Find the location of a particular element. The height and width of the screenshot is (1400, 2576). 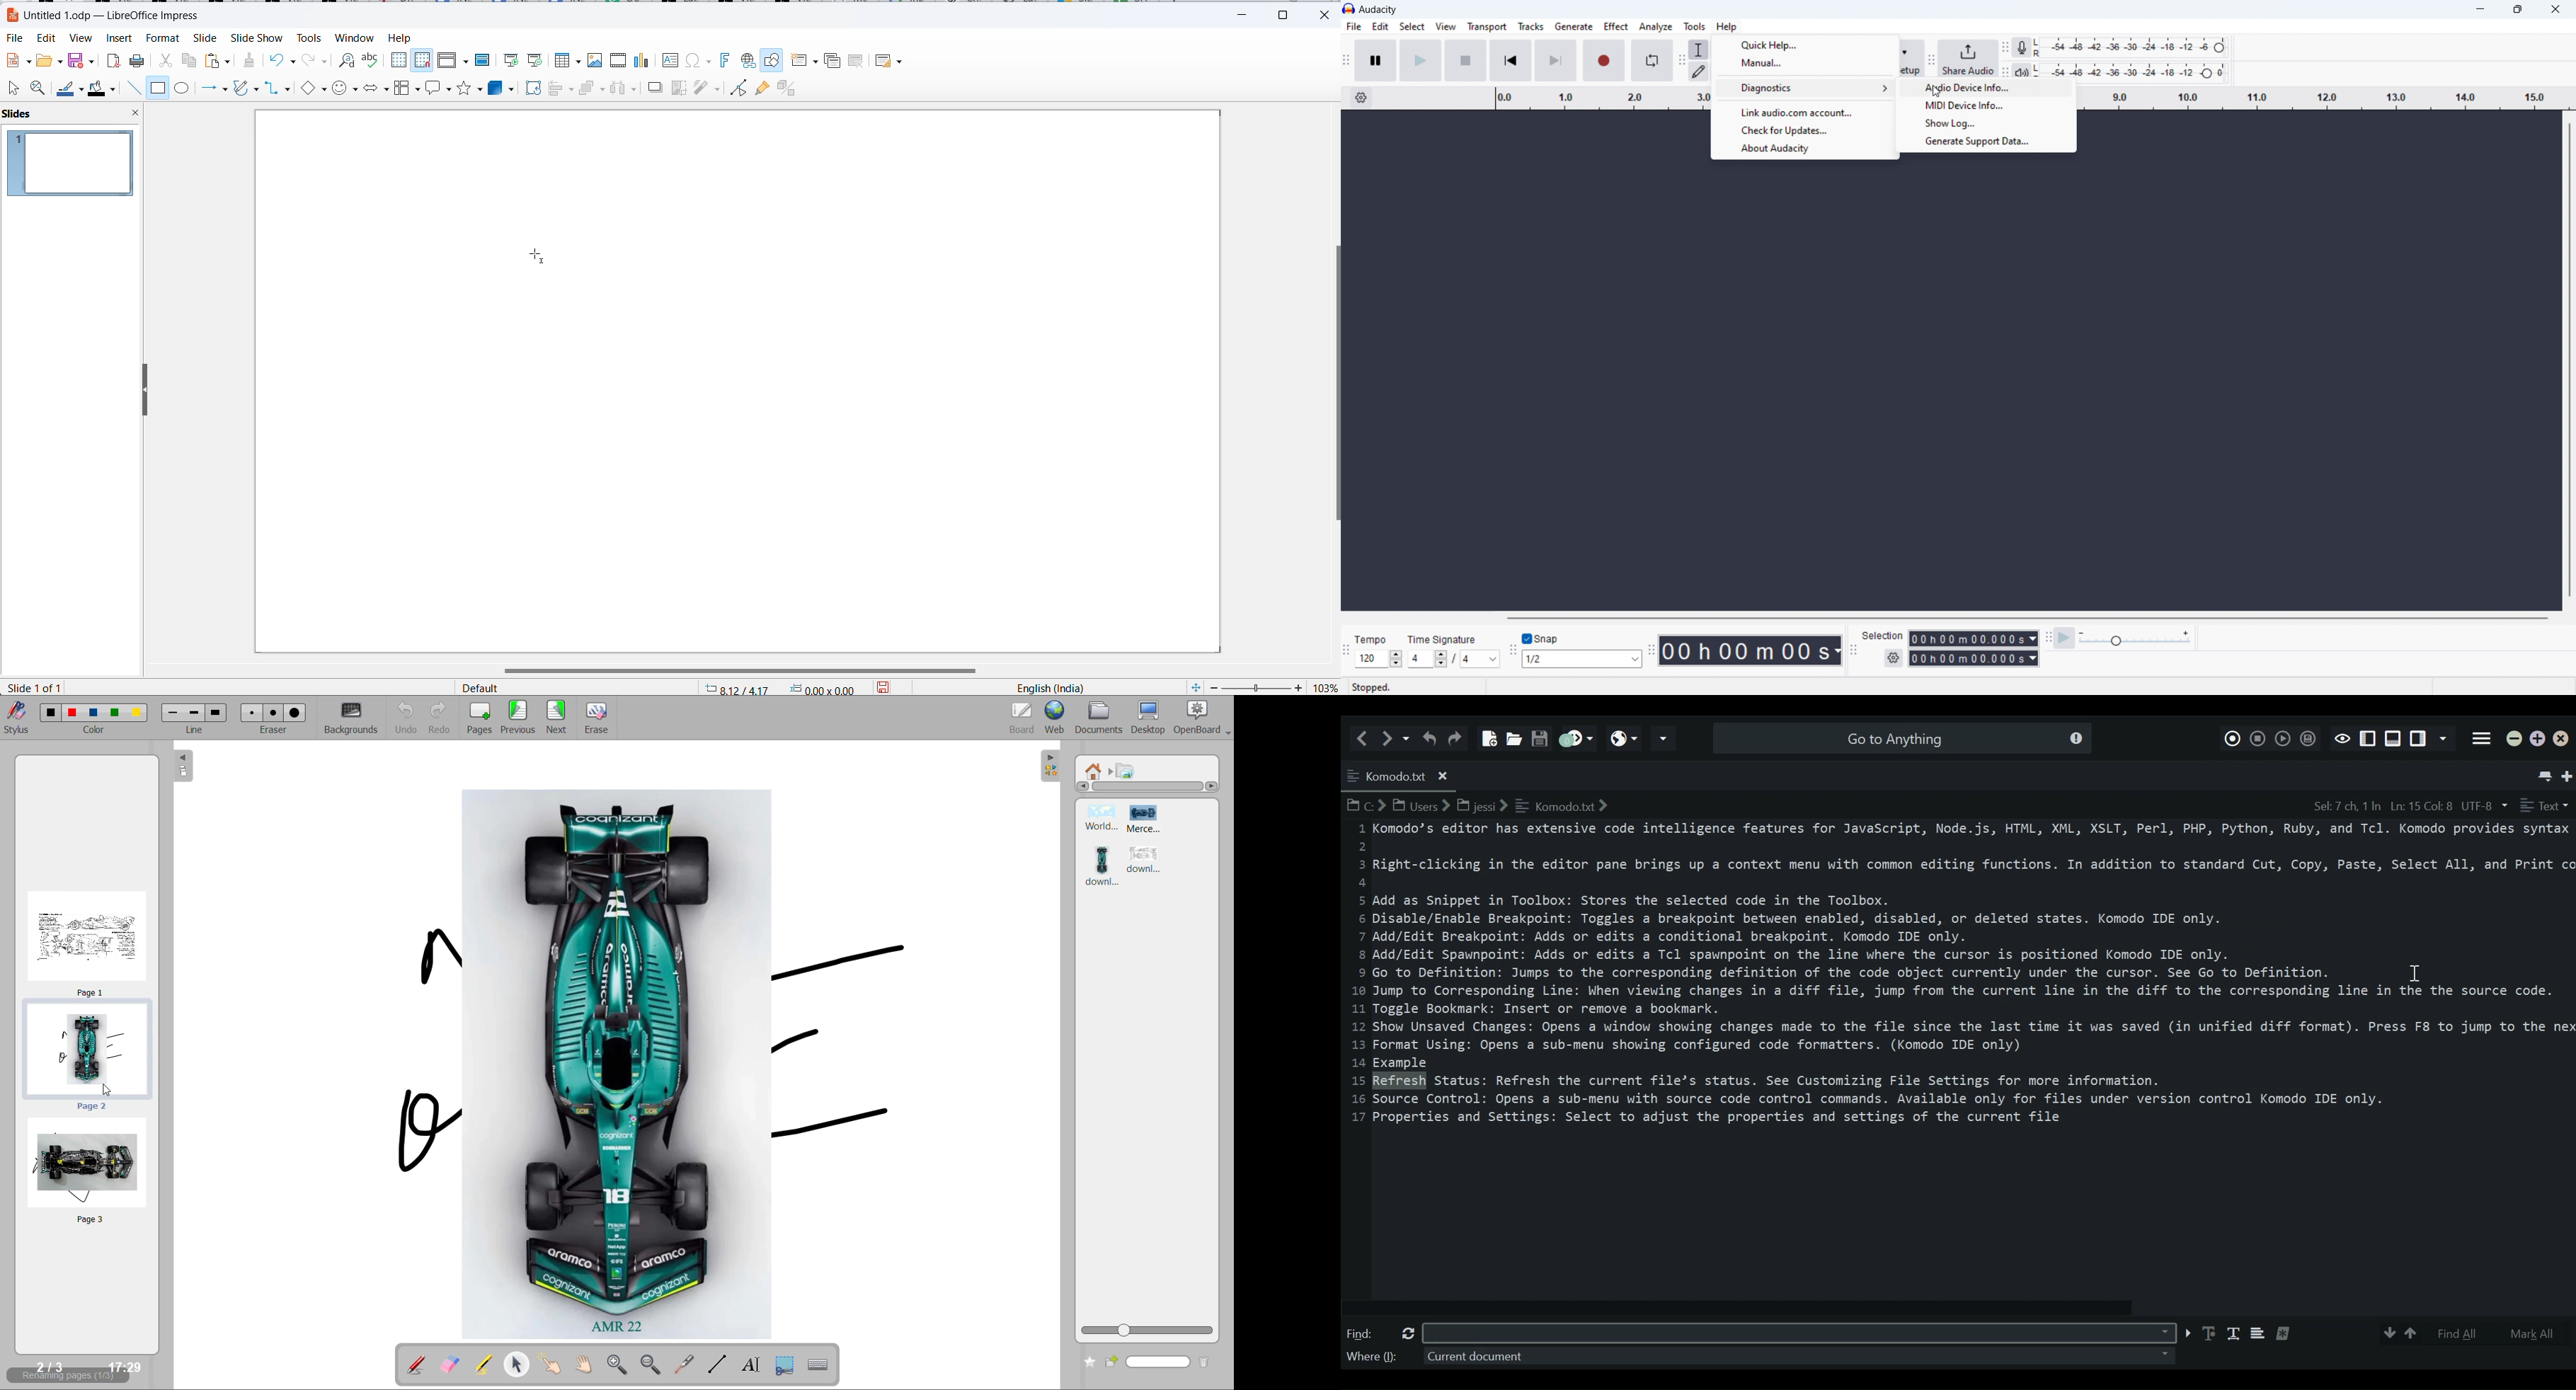

Display views is located at coordinates (452, 59).